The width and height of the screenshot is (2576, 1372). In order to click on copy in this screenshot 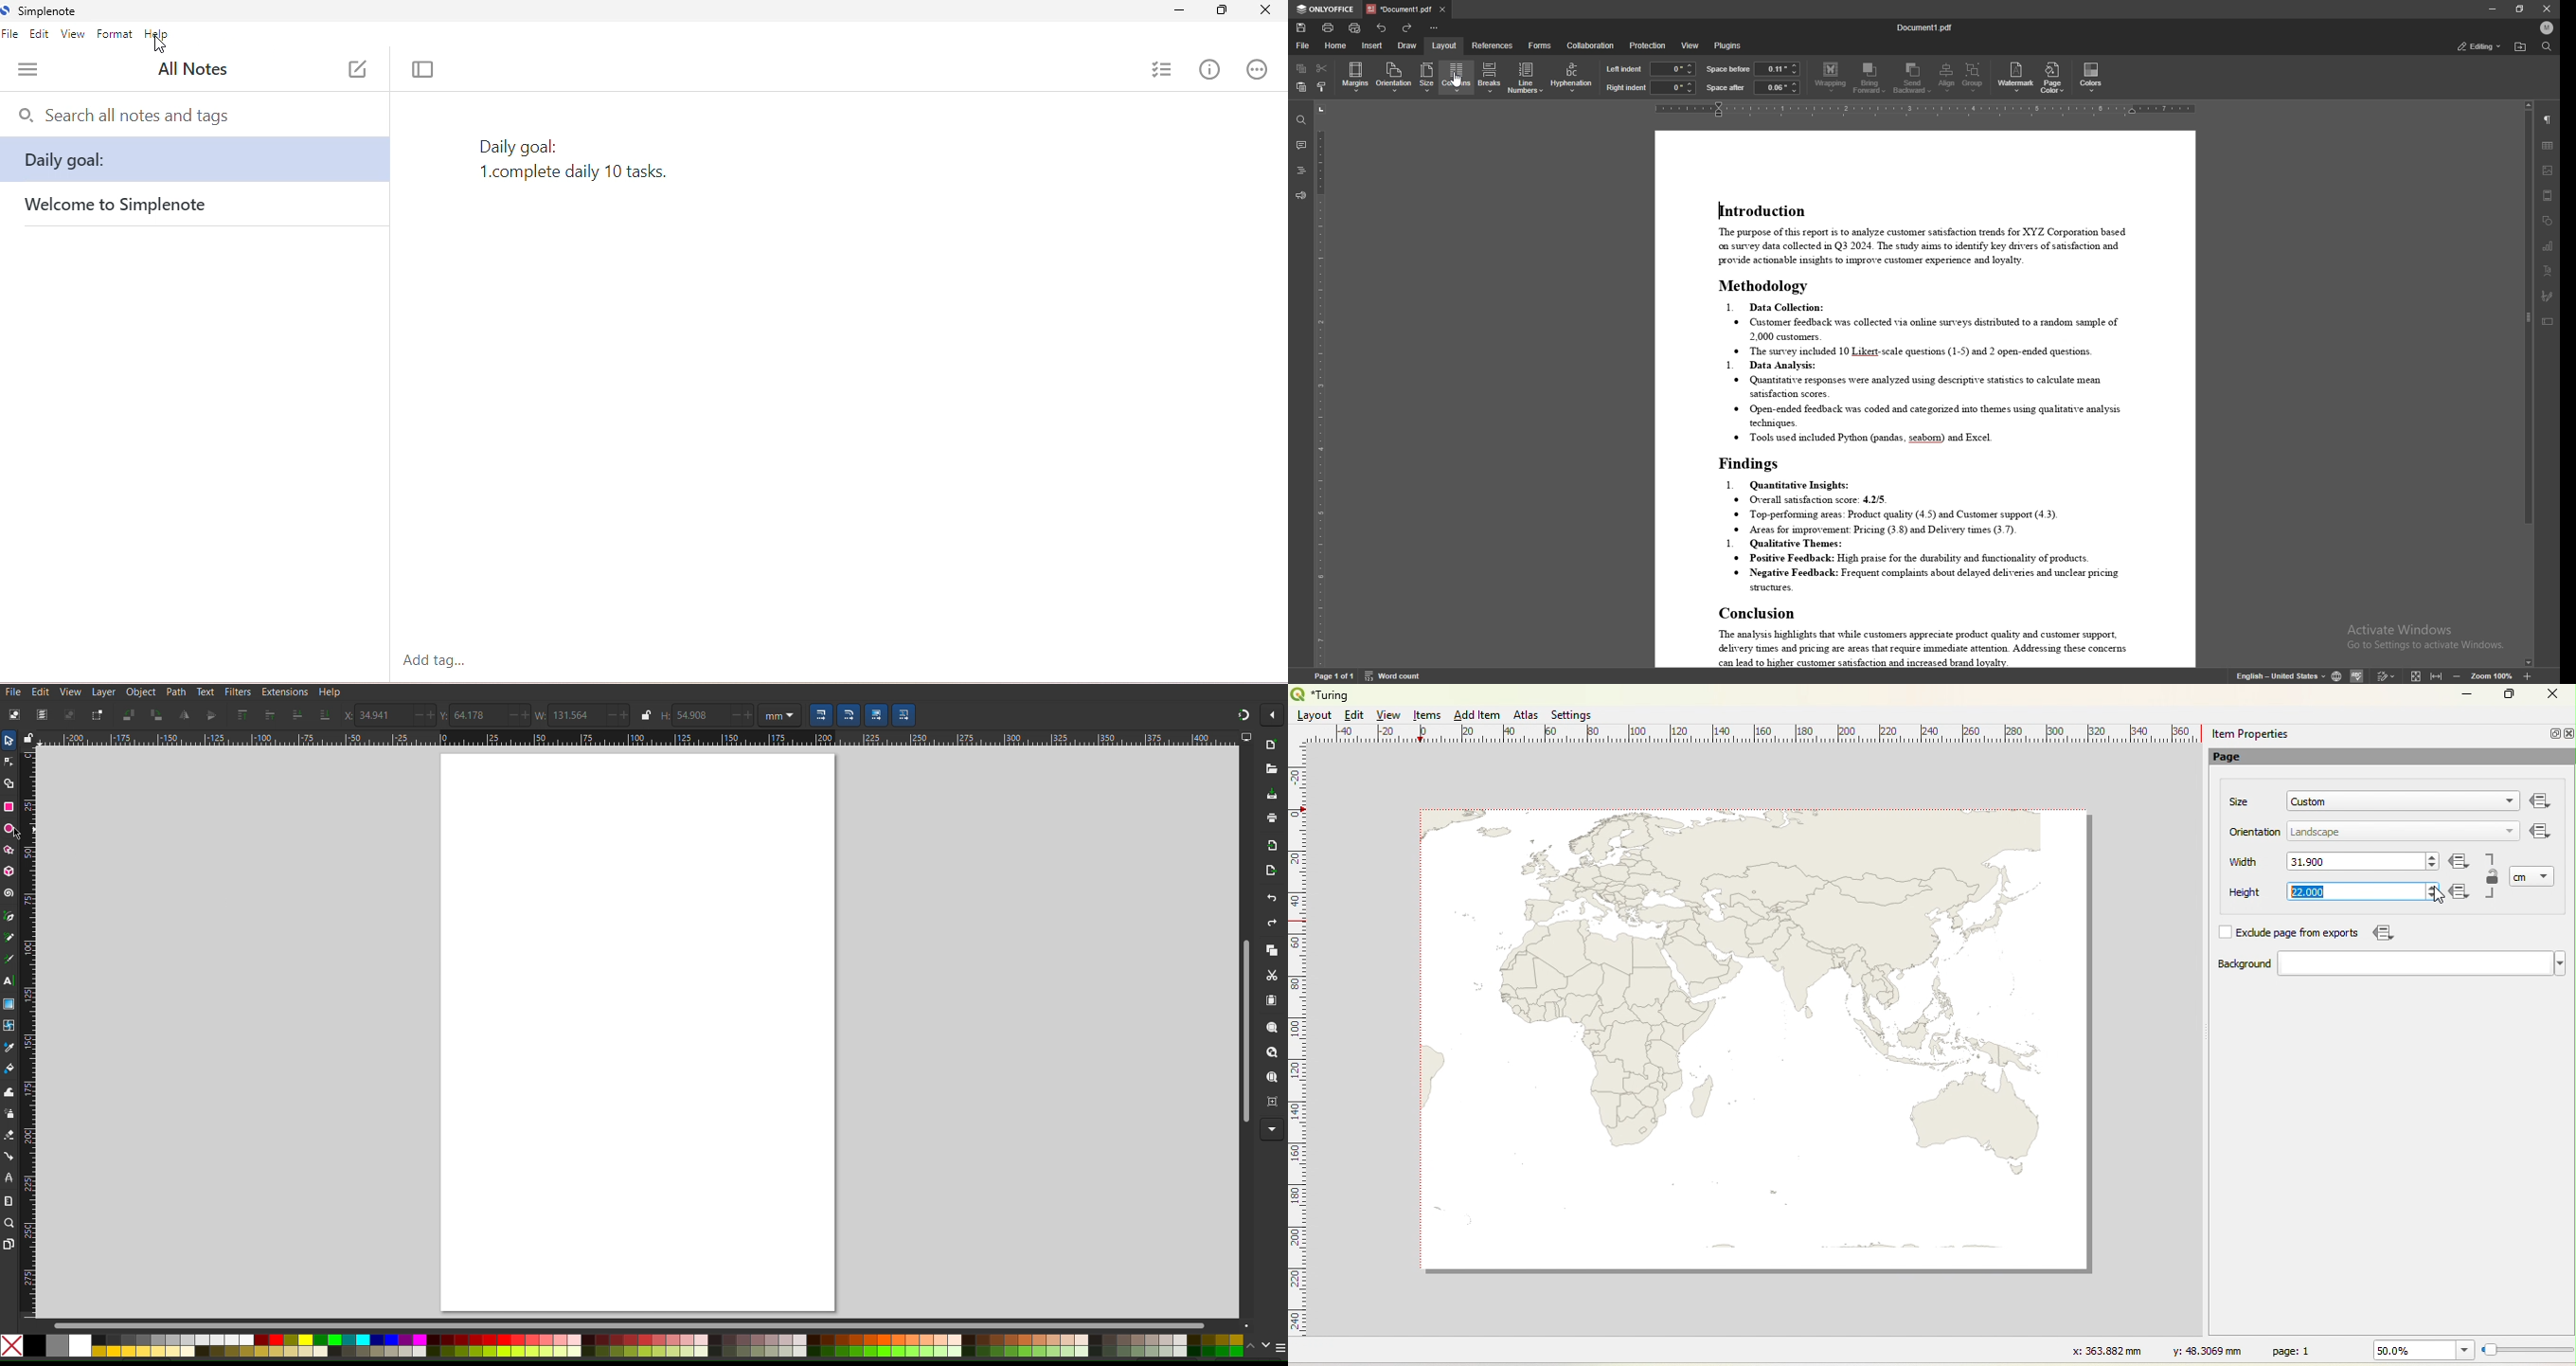, I will do `click(1301, 68)`.